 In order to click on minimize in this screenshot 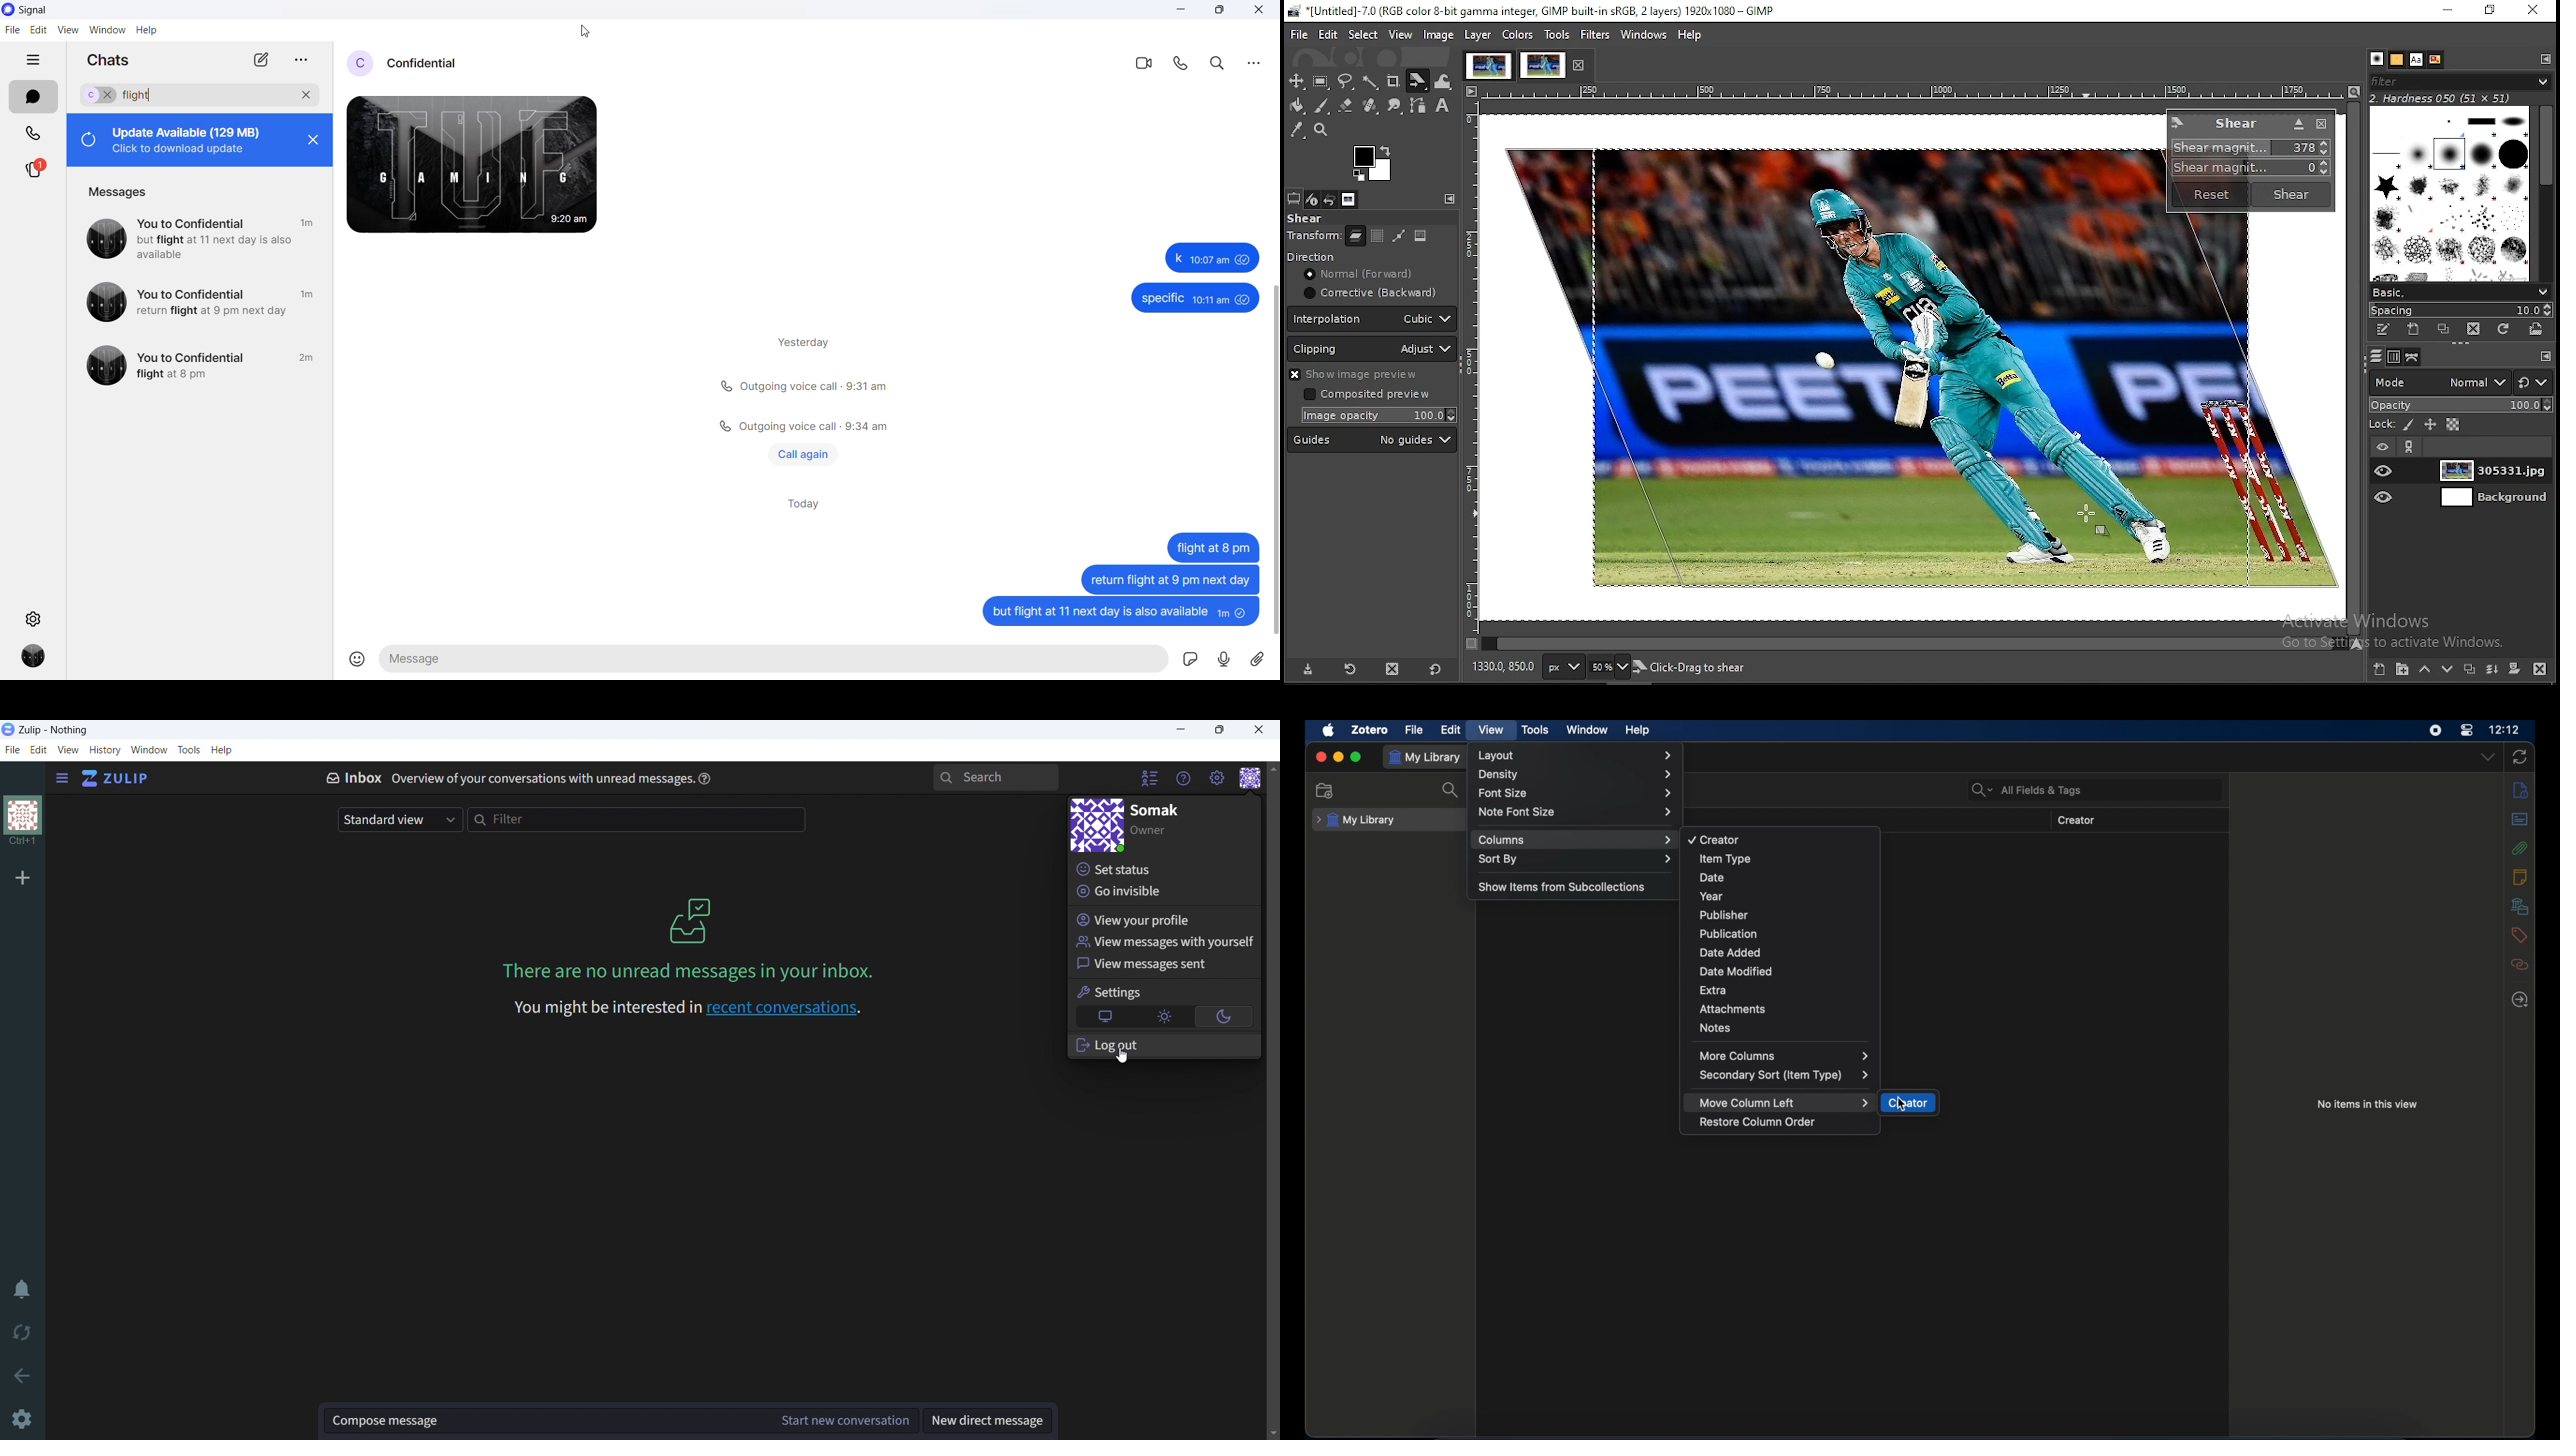, I will do `click(2444, 12)`.